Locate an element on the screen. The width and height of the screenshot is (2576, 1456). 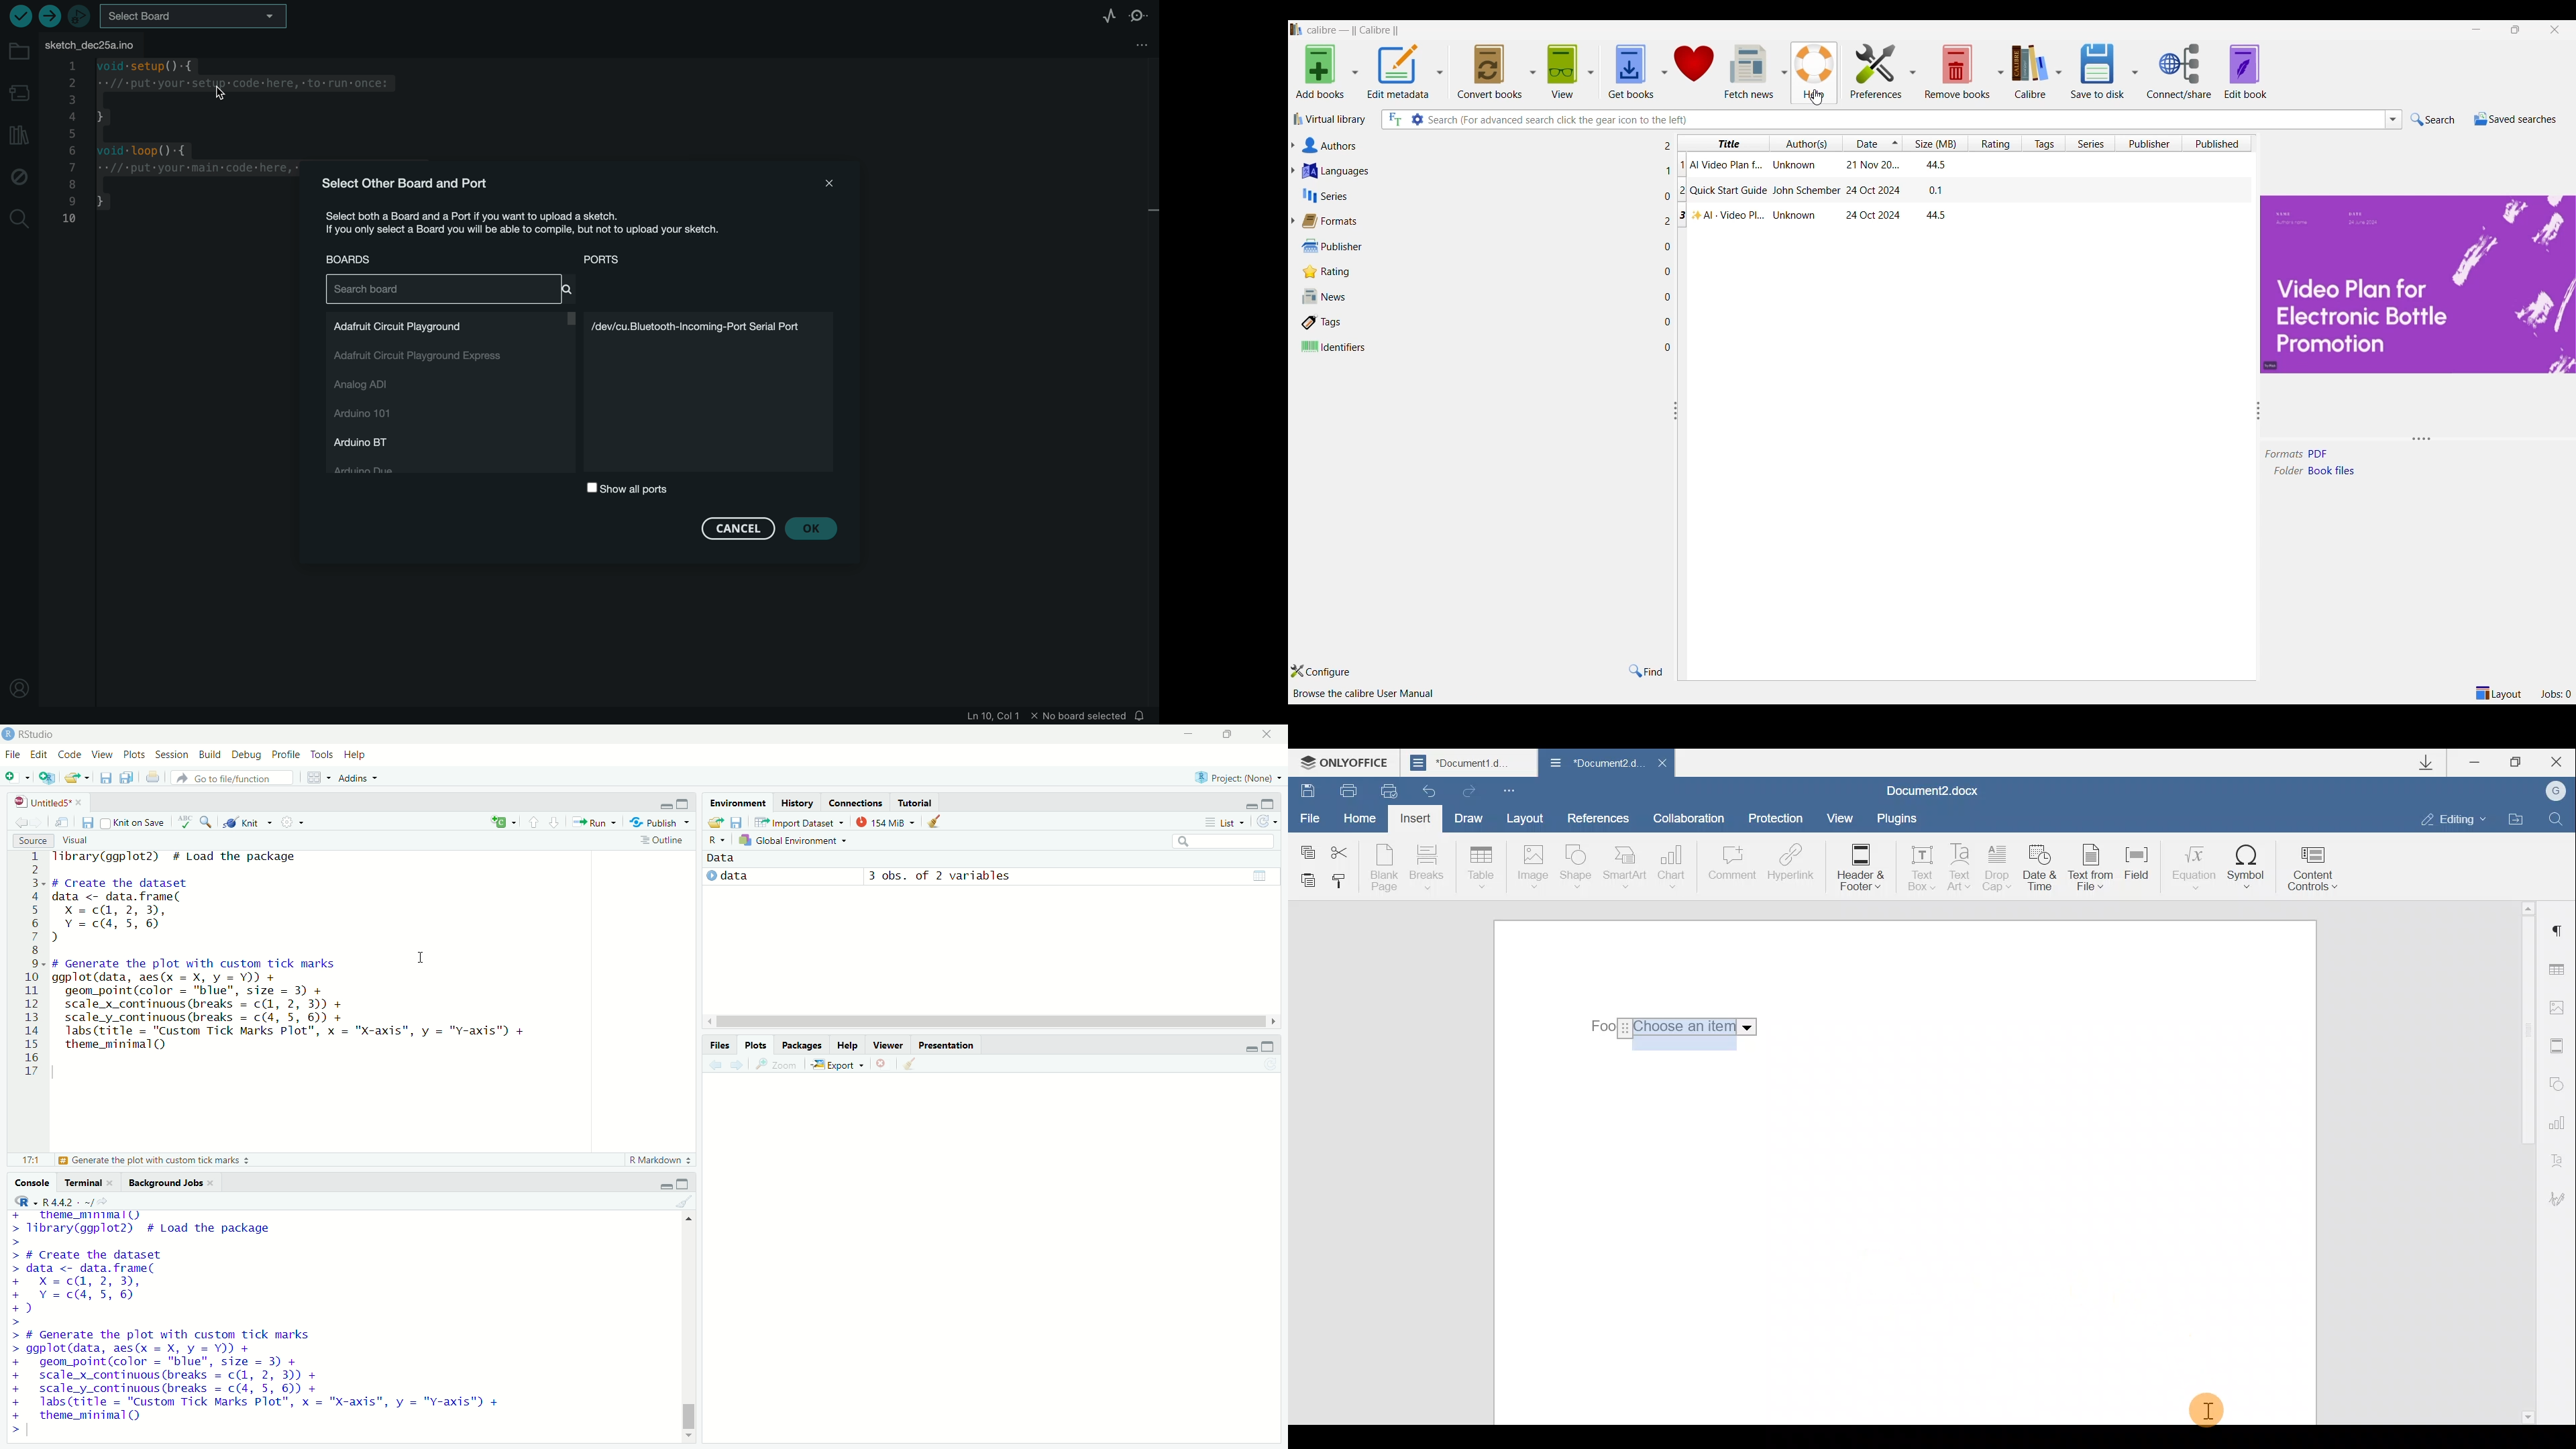
154 MiB is located at coordinates (888, 821).